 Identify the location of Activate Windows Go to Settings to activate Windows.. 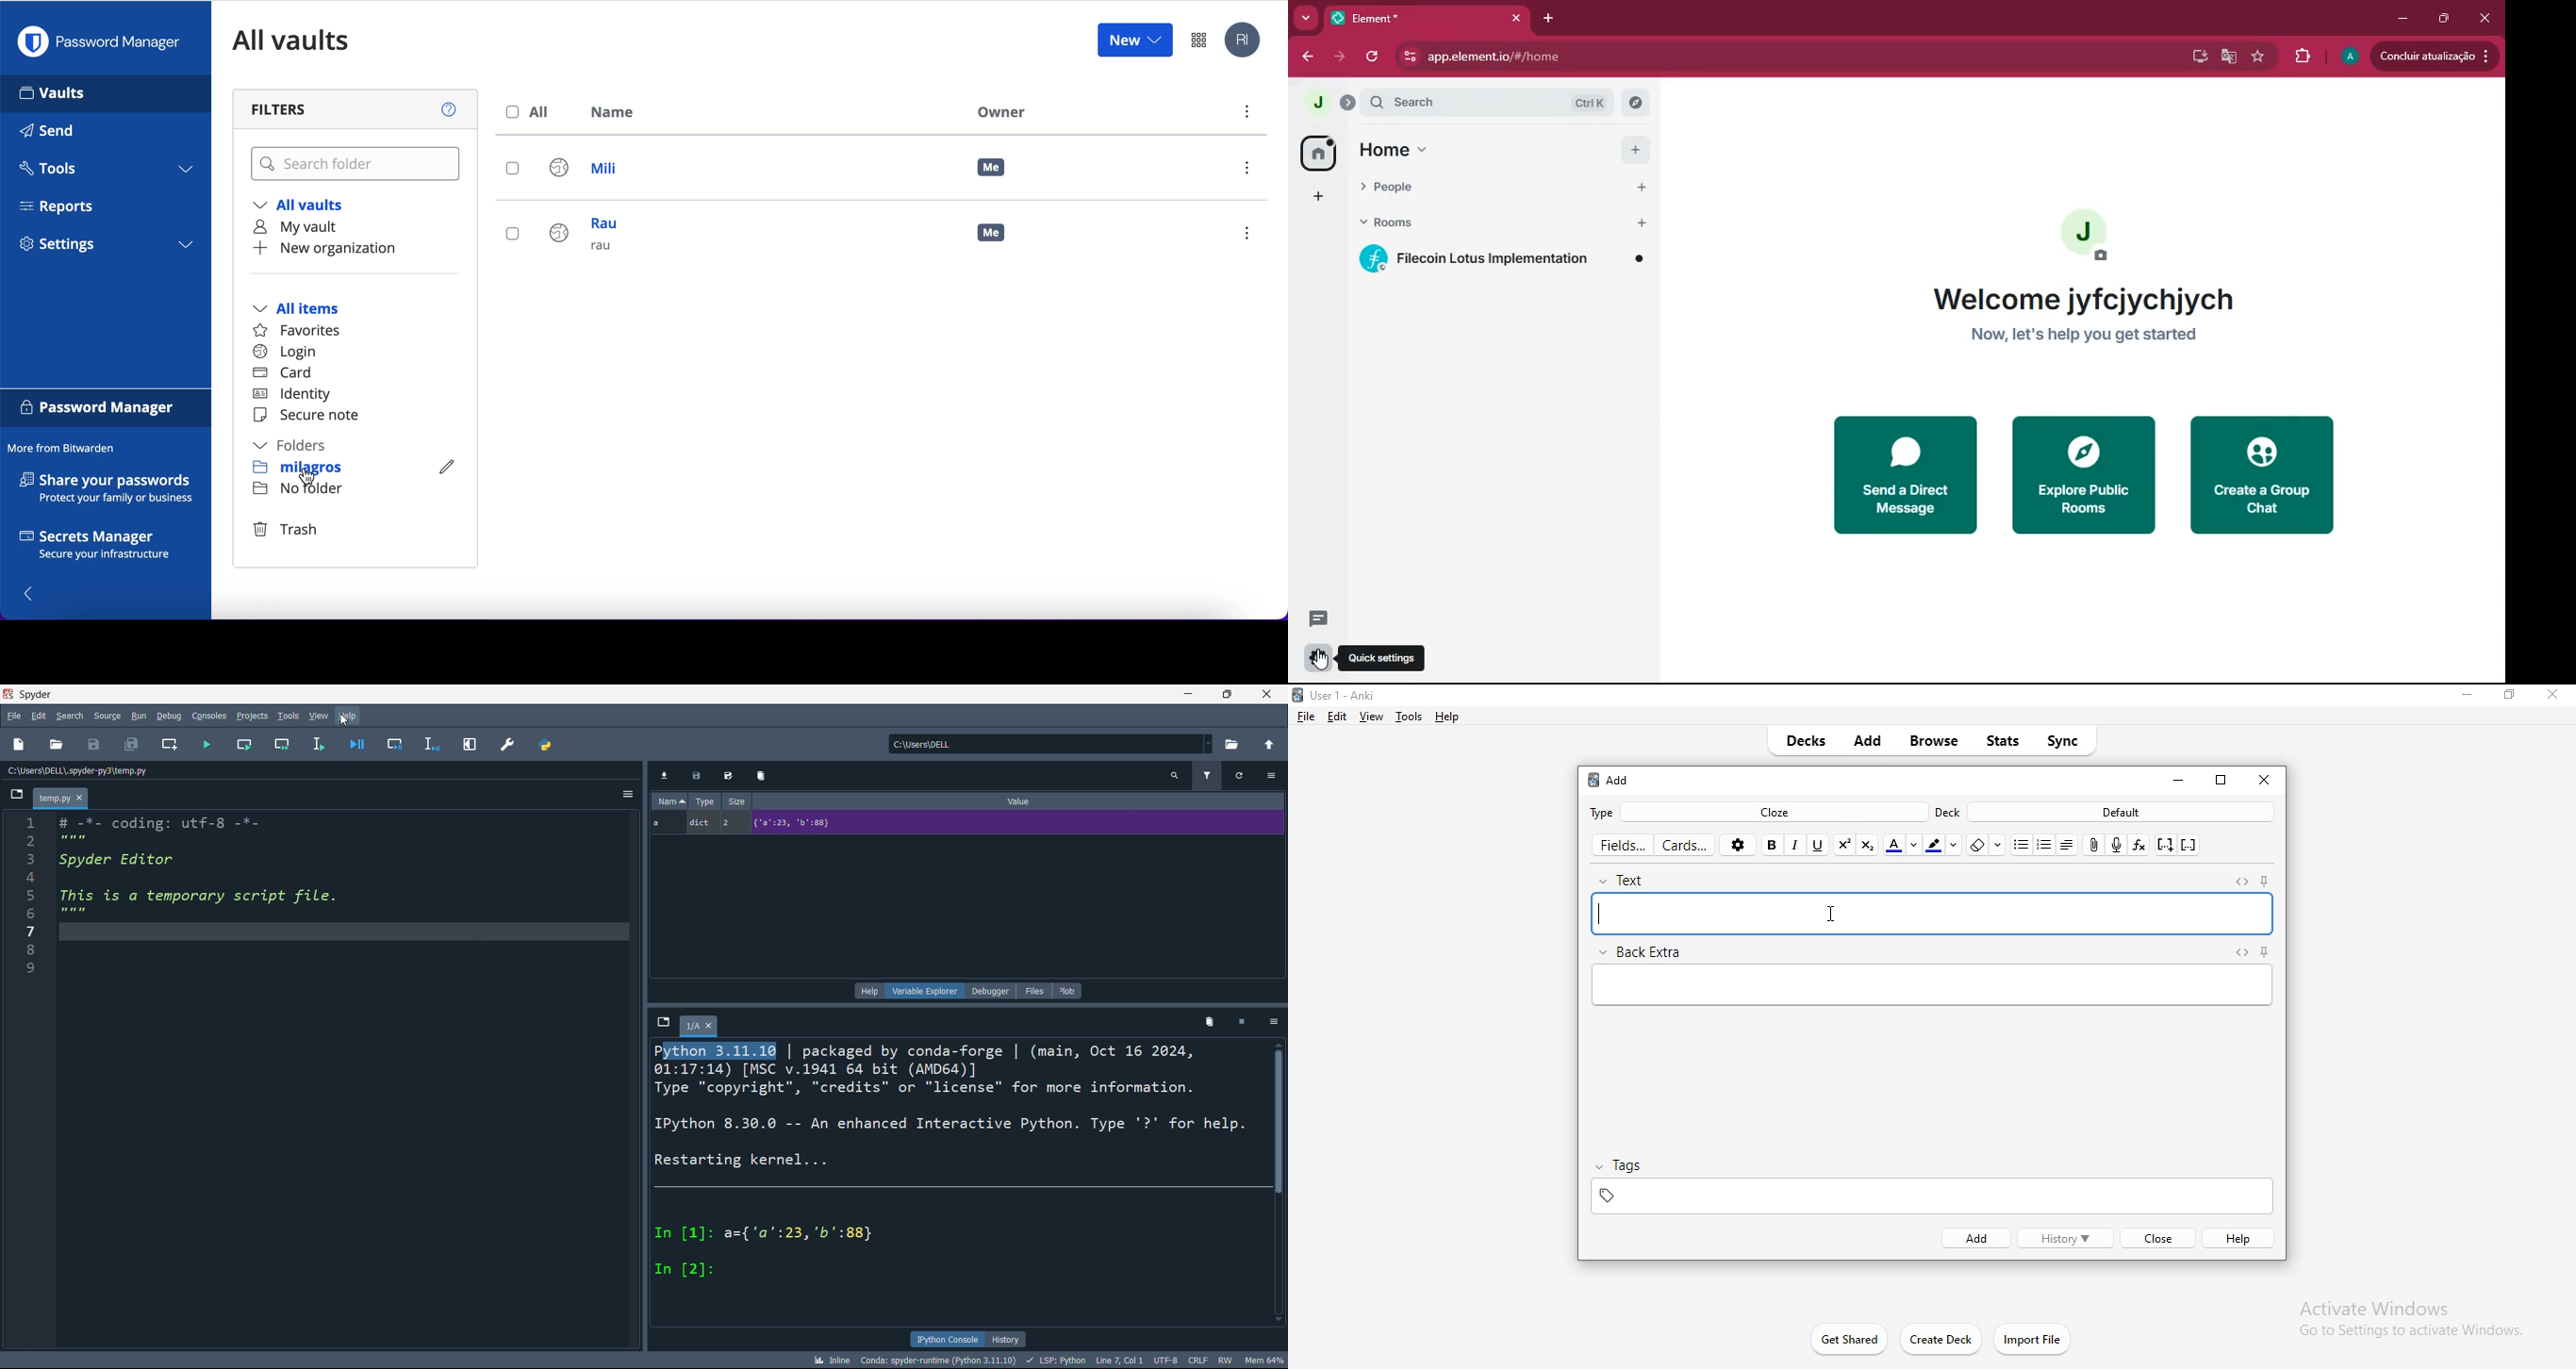
(2403, 1317).